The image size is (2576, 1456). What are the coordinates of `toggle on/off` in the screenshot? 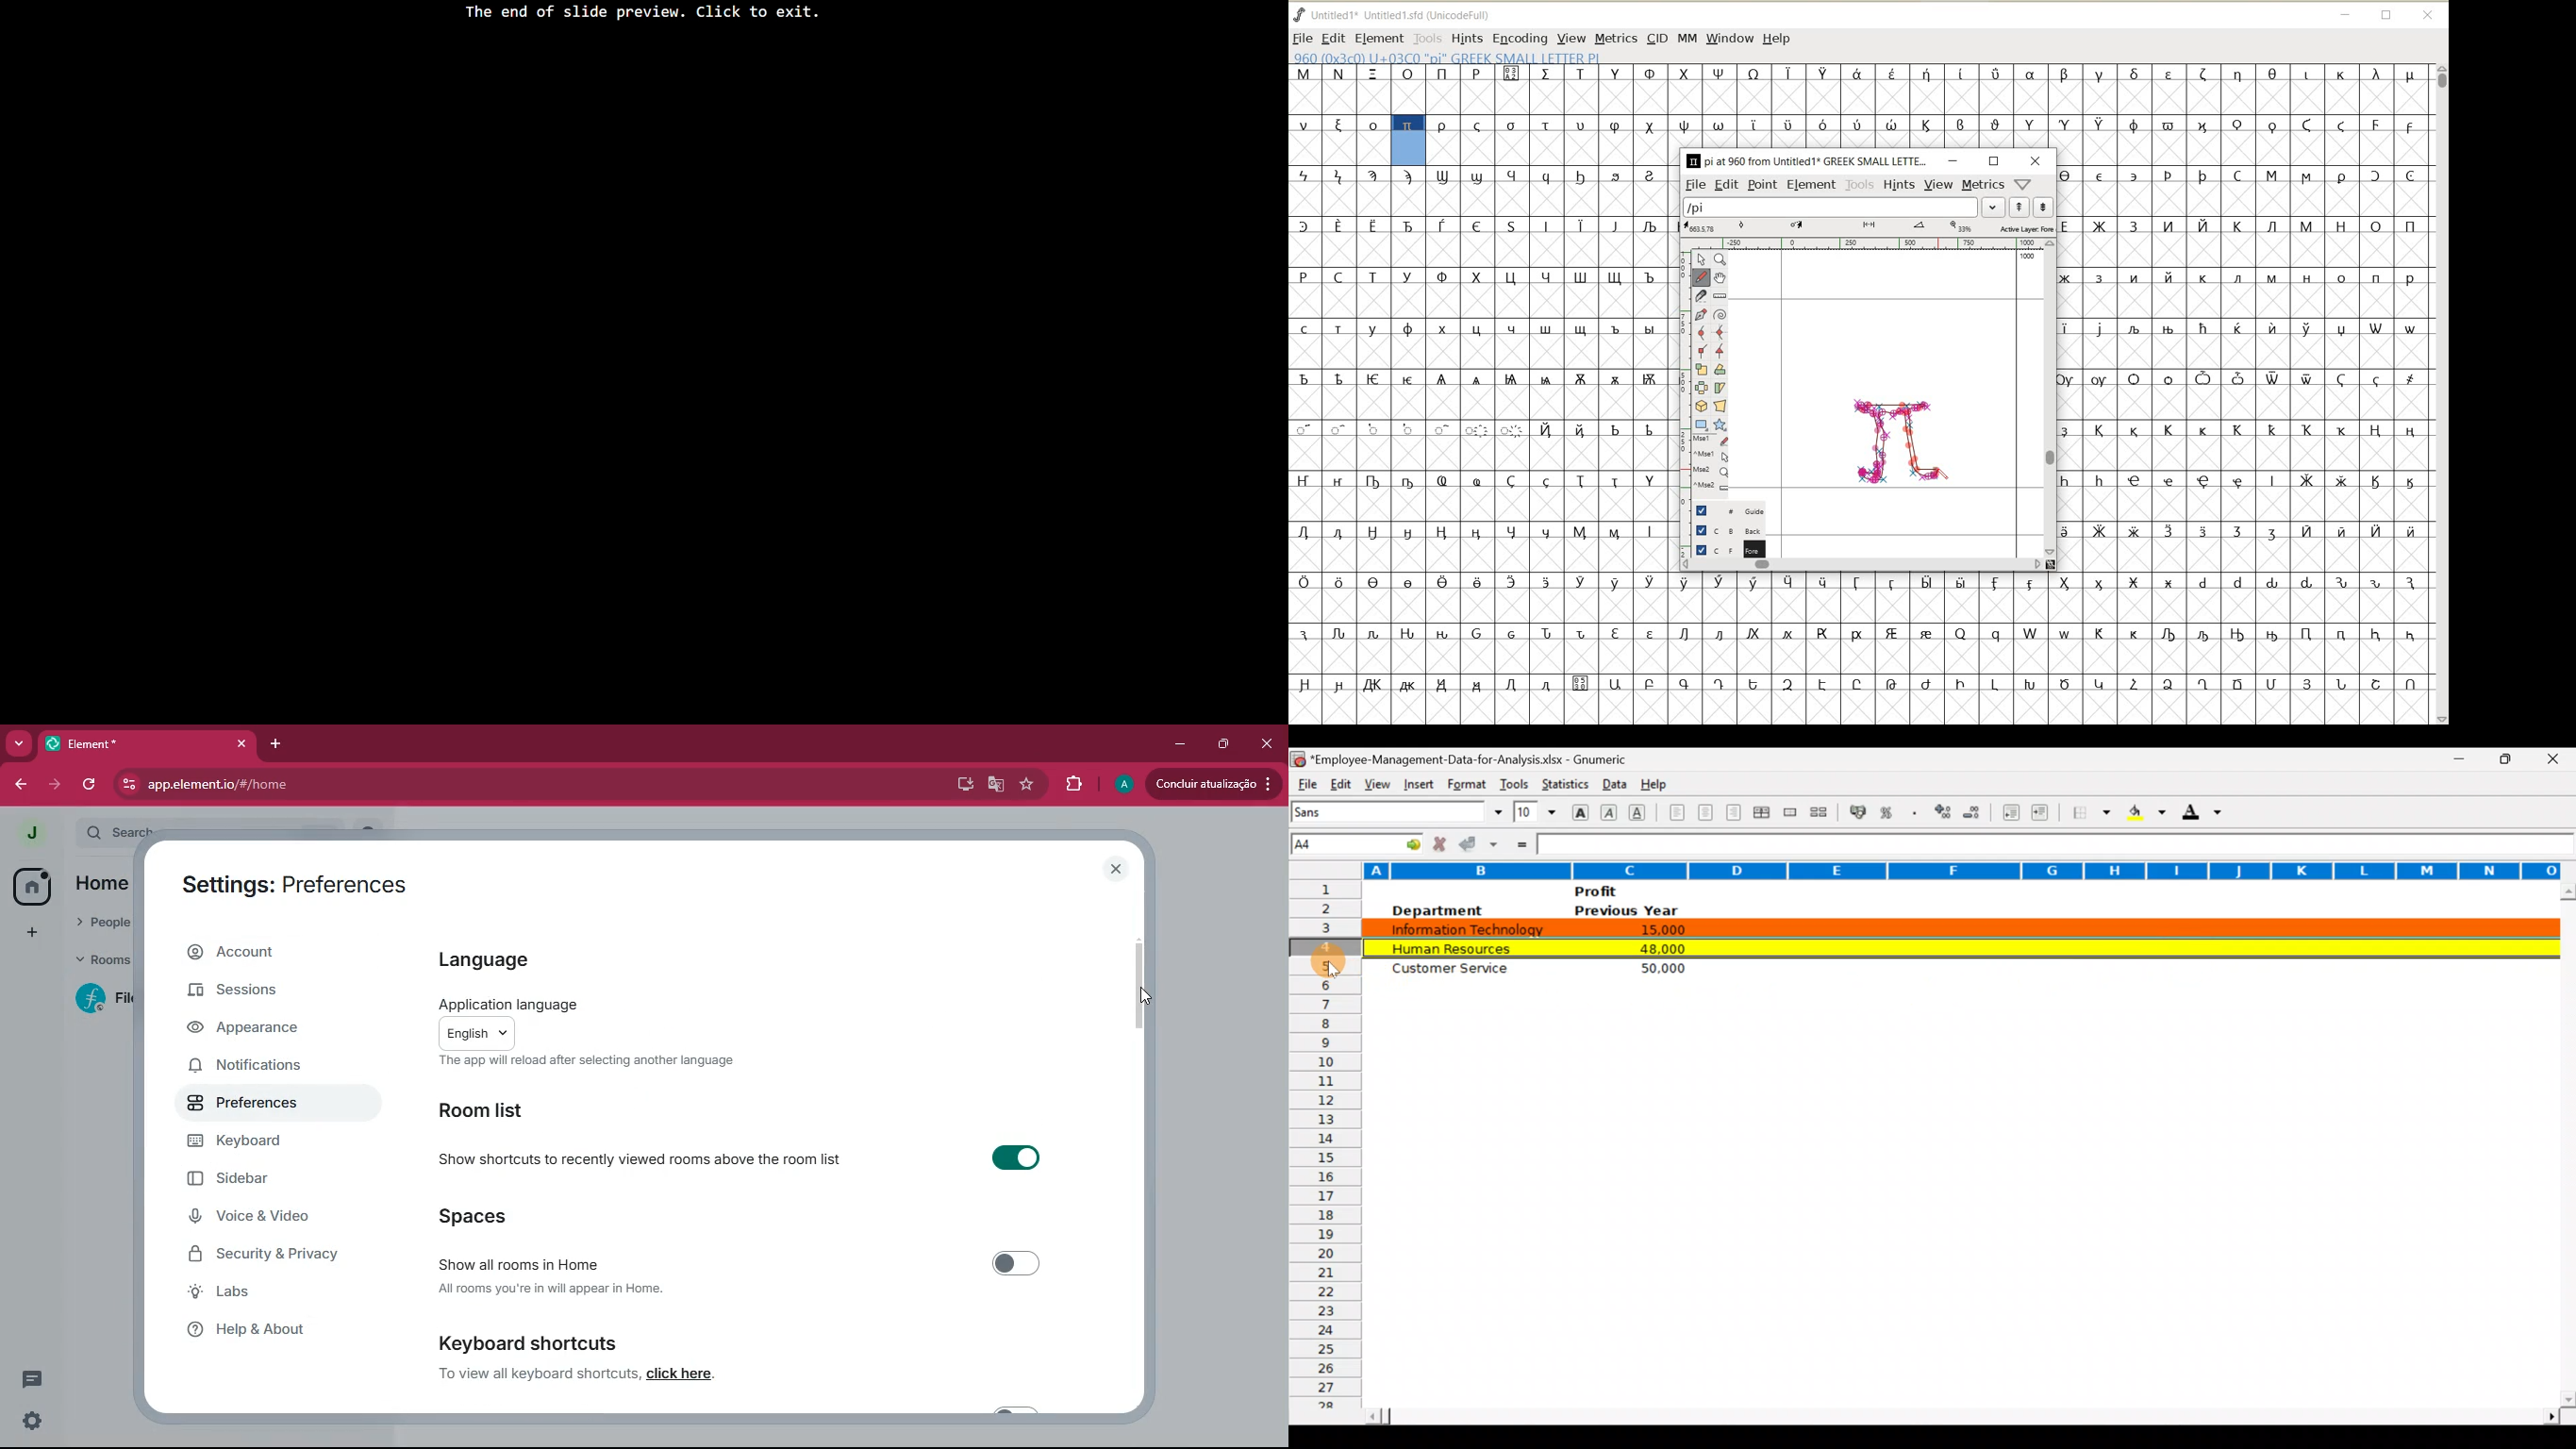 It's located at (1017, 1158).